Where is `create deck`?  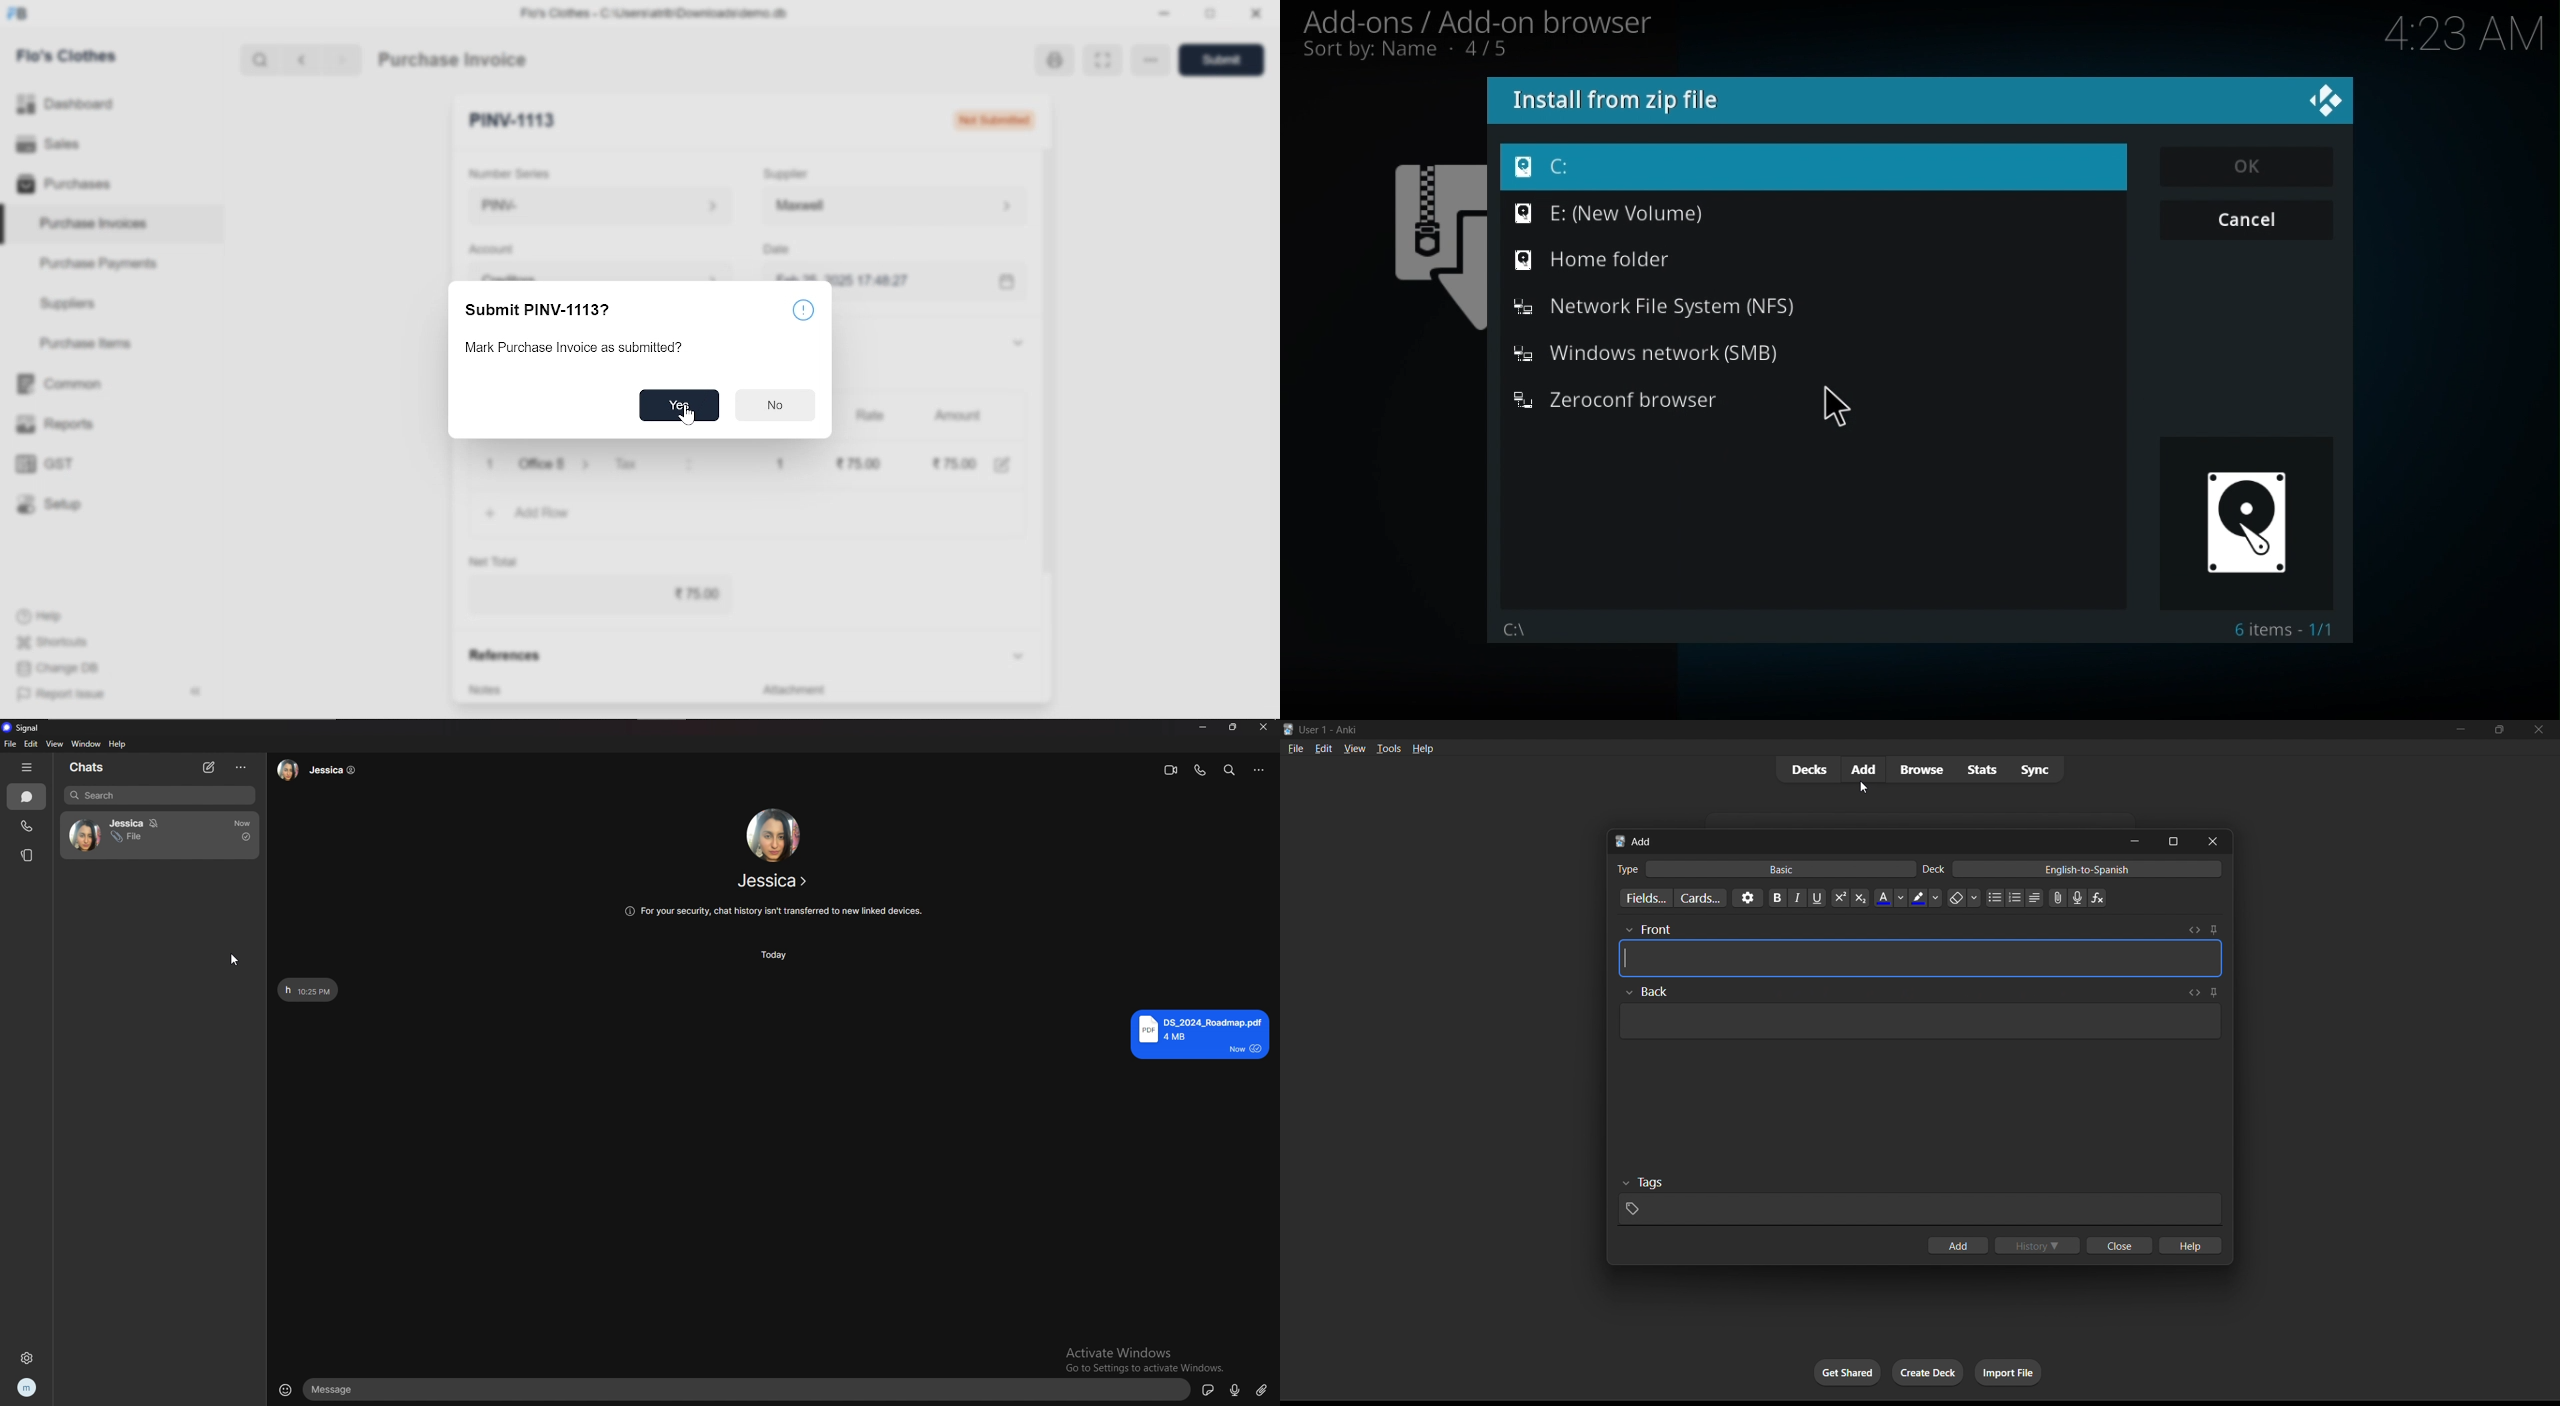 create deck is located at coordinates (1925, 1371).